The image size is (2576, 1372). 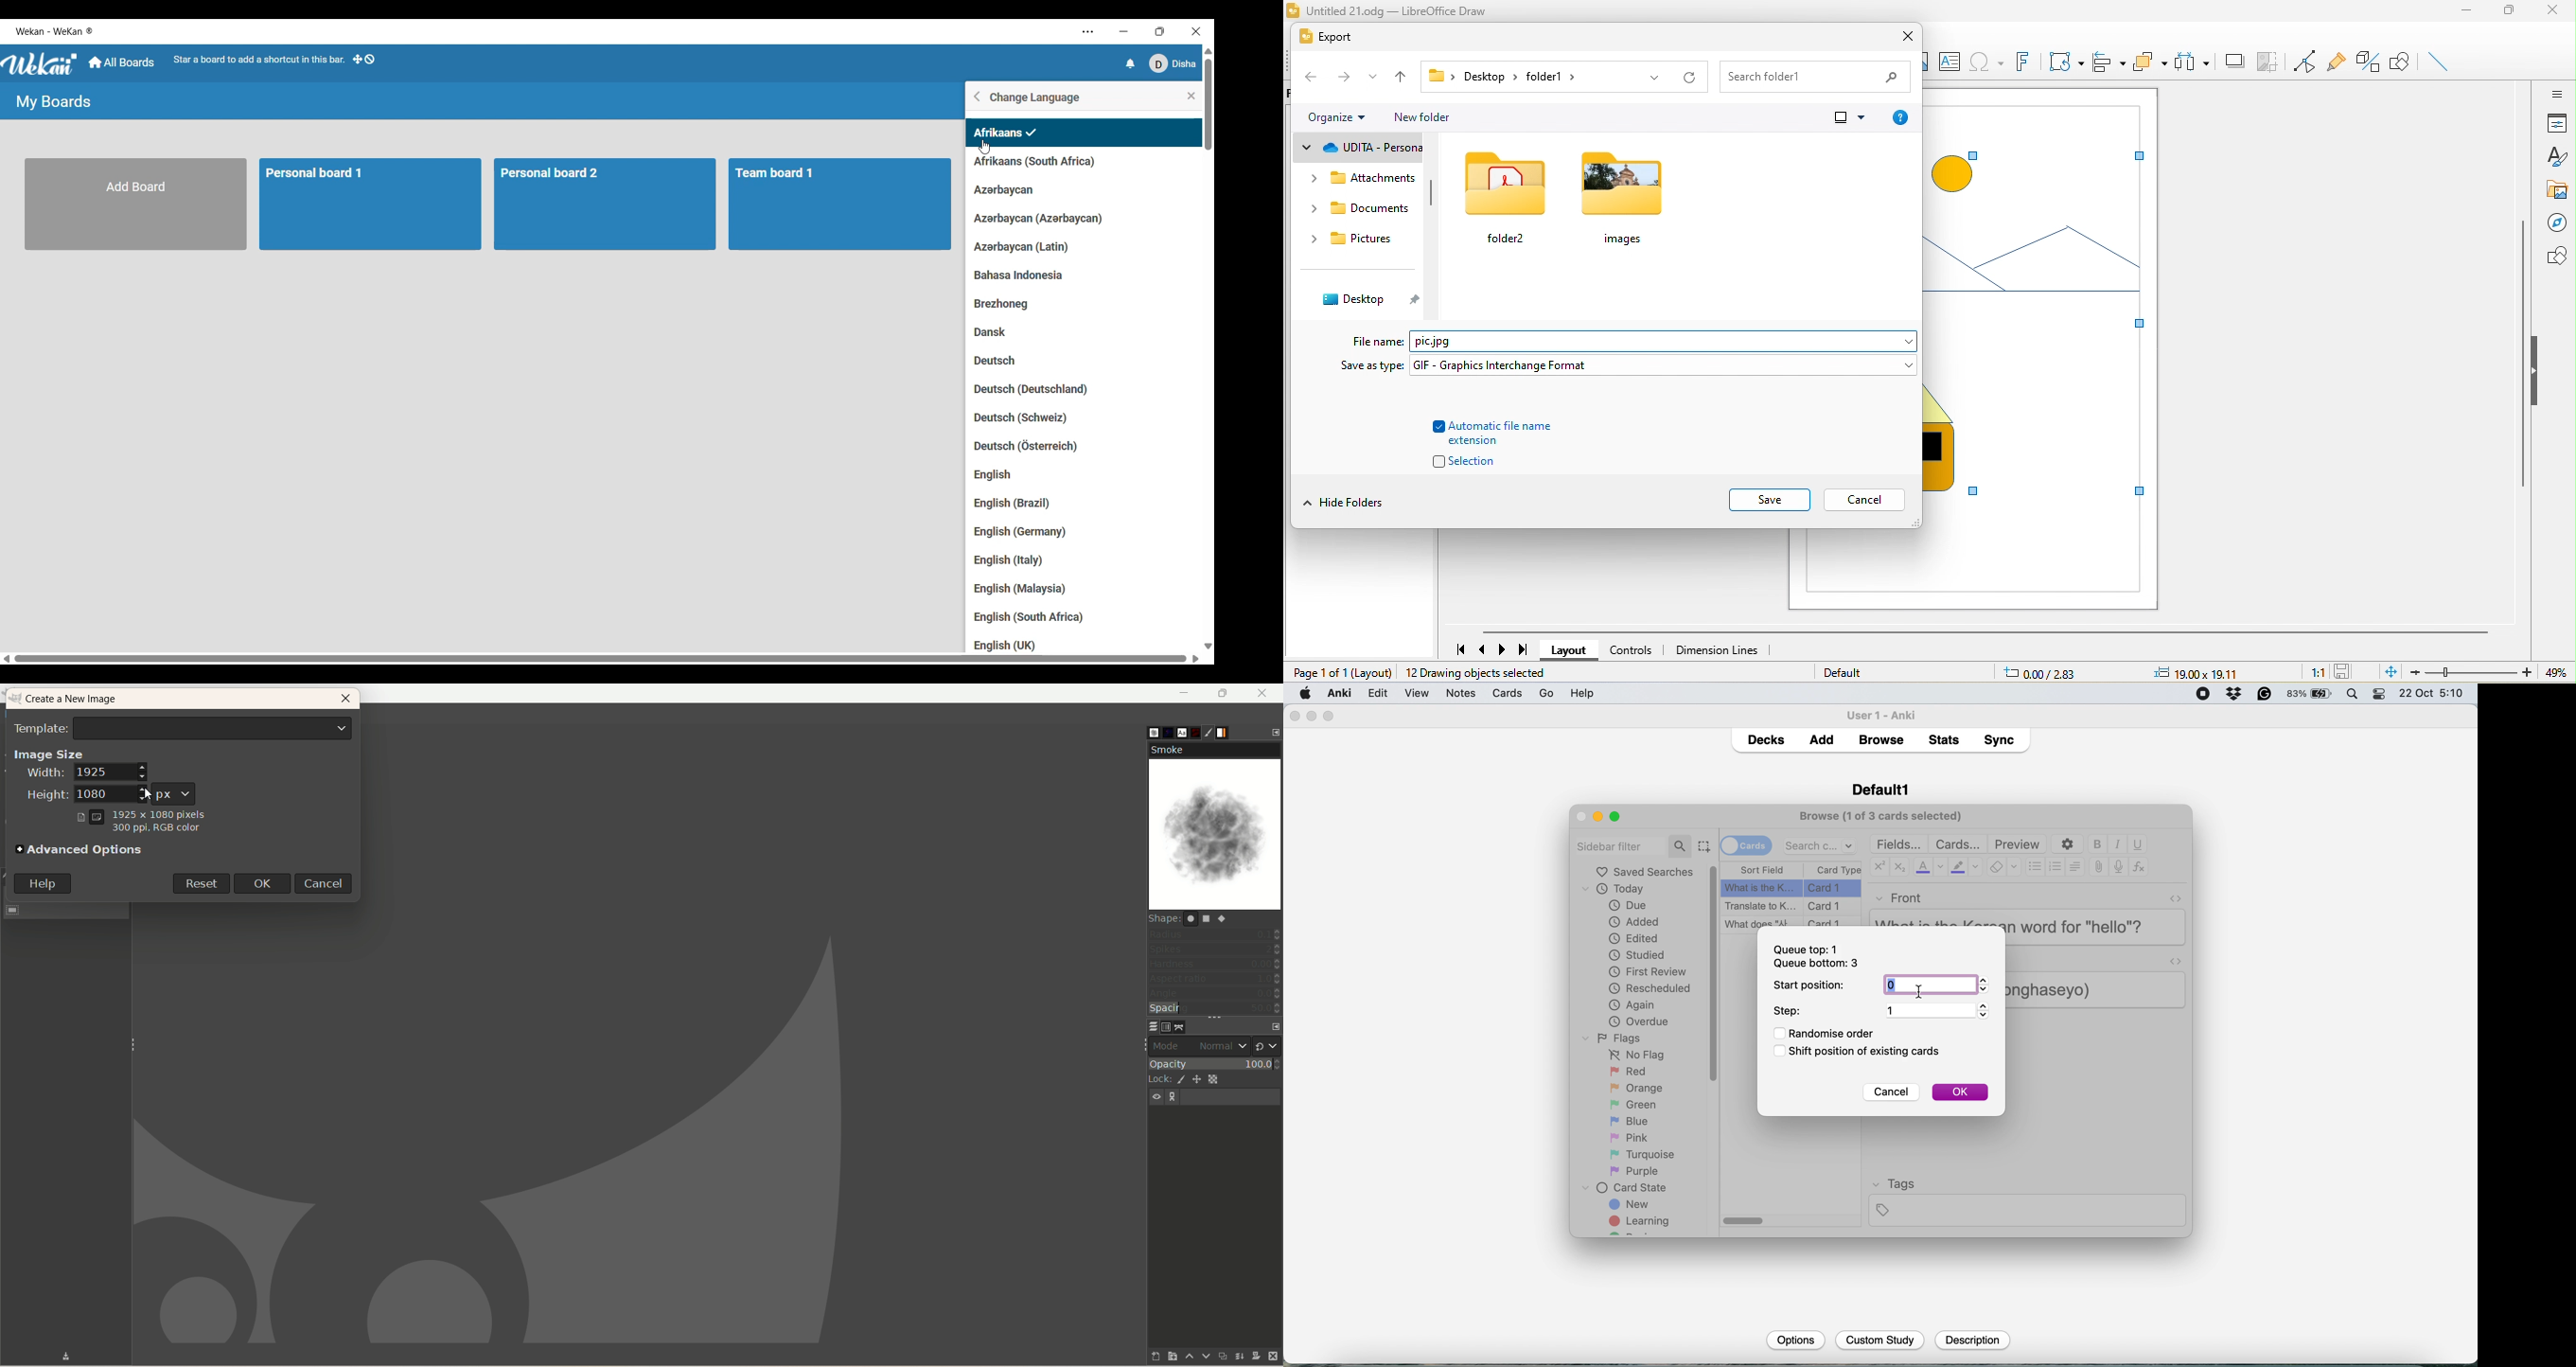 What do you see at coordinates (2035, 867) in the screenshot?
I see `bullet list` at bounding box center [2035, 867].